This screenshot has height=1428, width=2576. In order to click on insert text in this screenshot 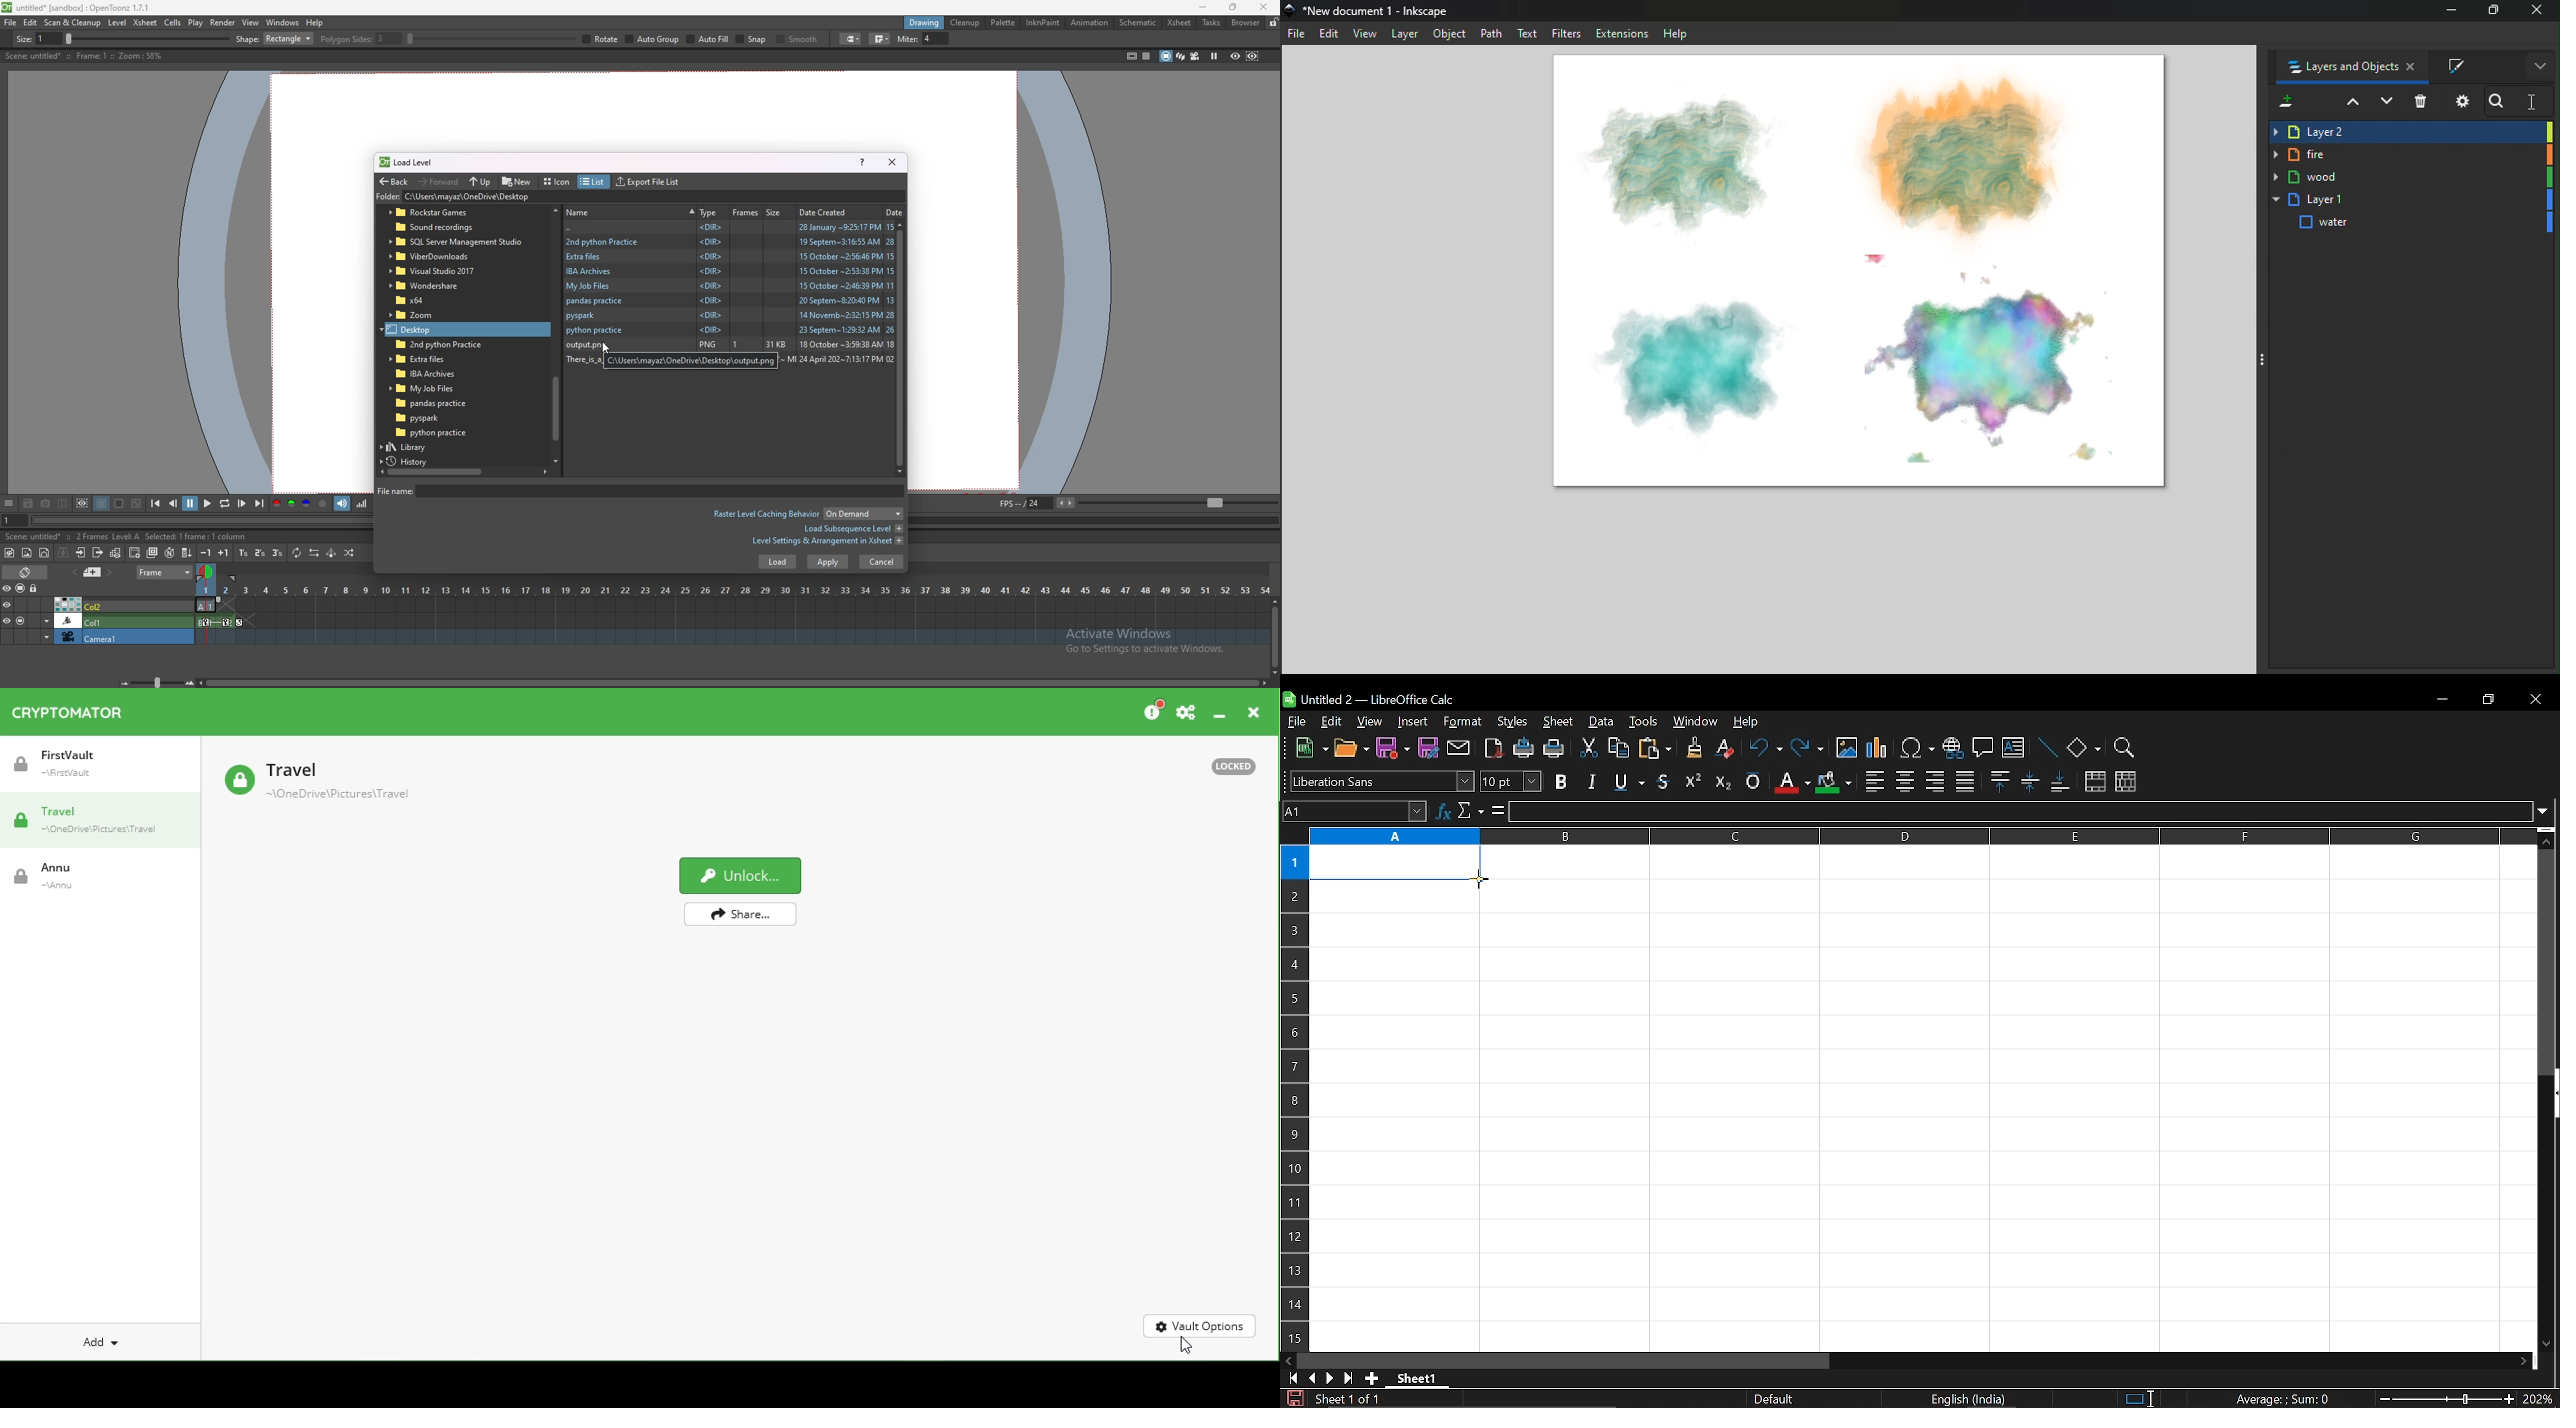, I will do `click(2014, 747)`.